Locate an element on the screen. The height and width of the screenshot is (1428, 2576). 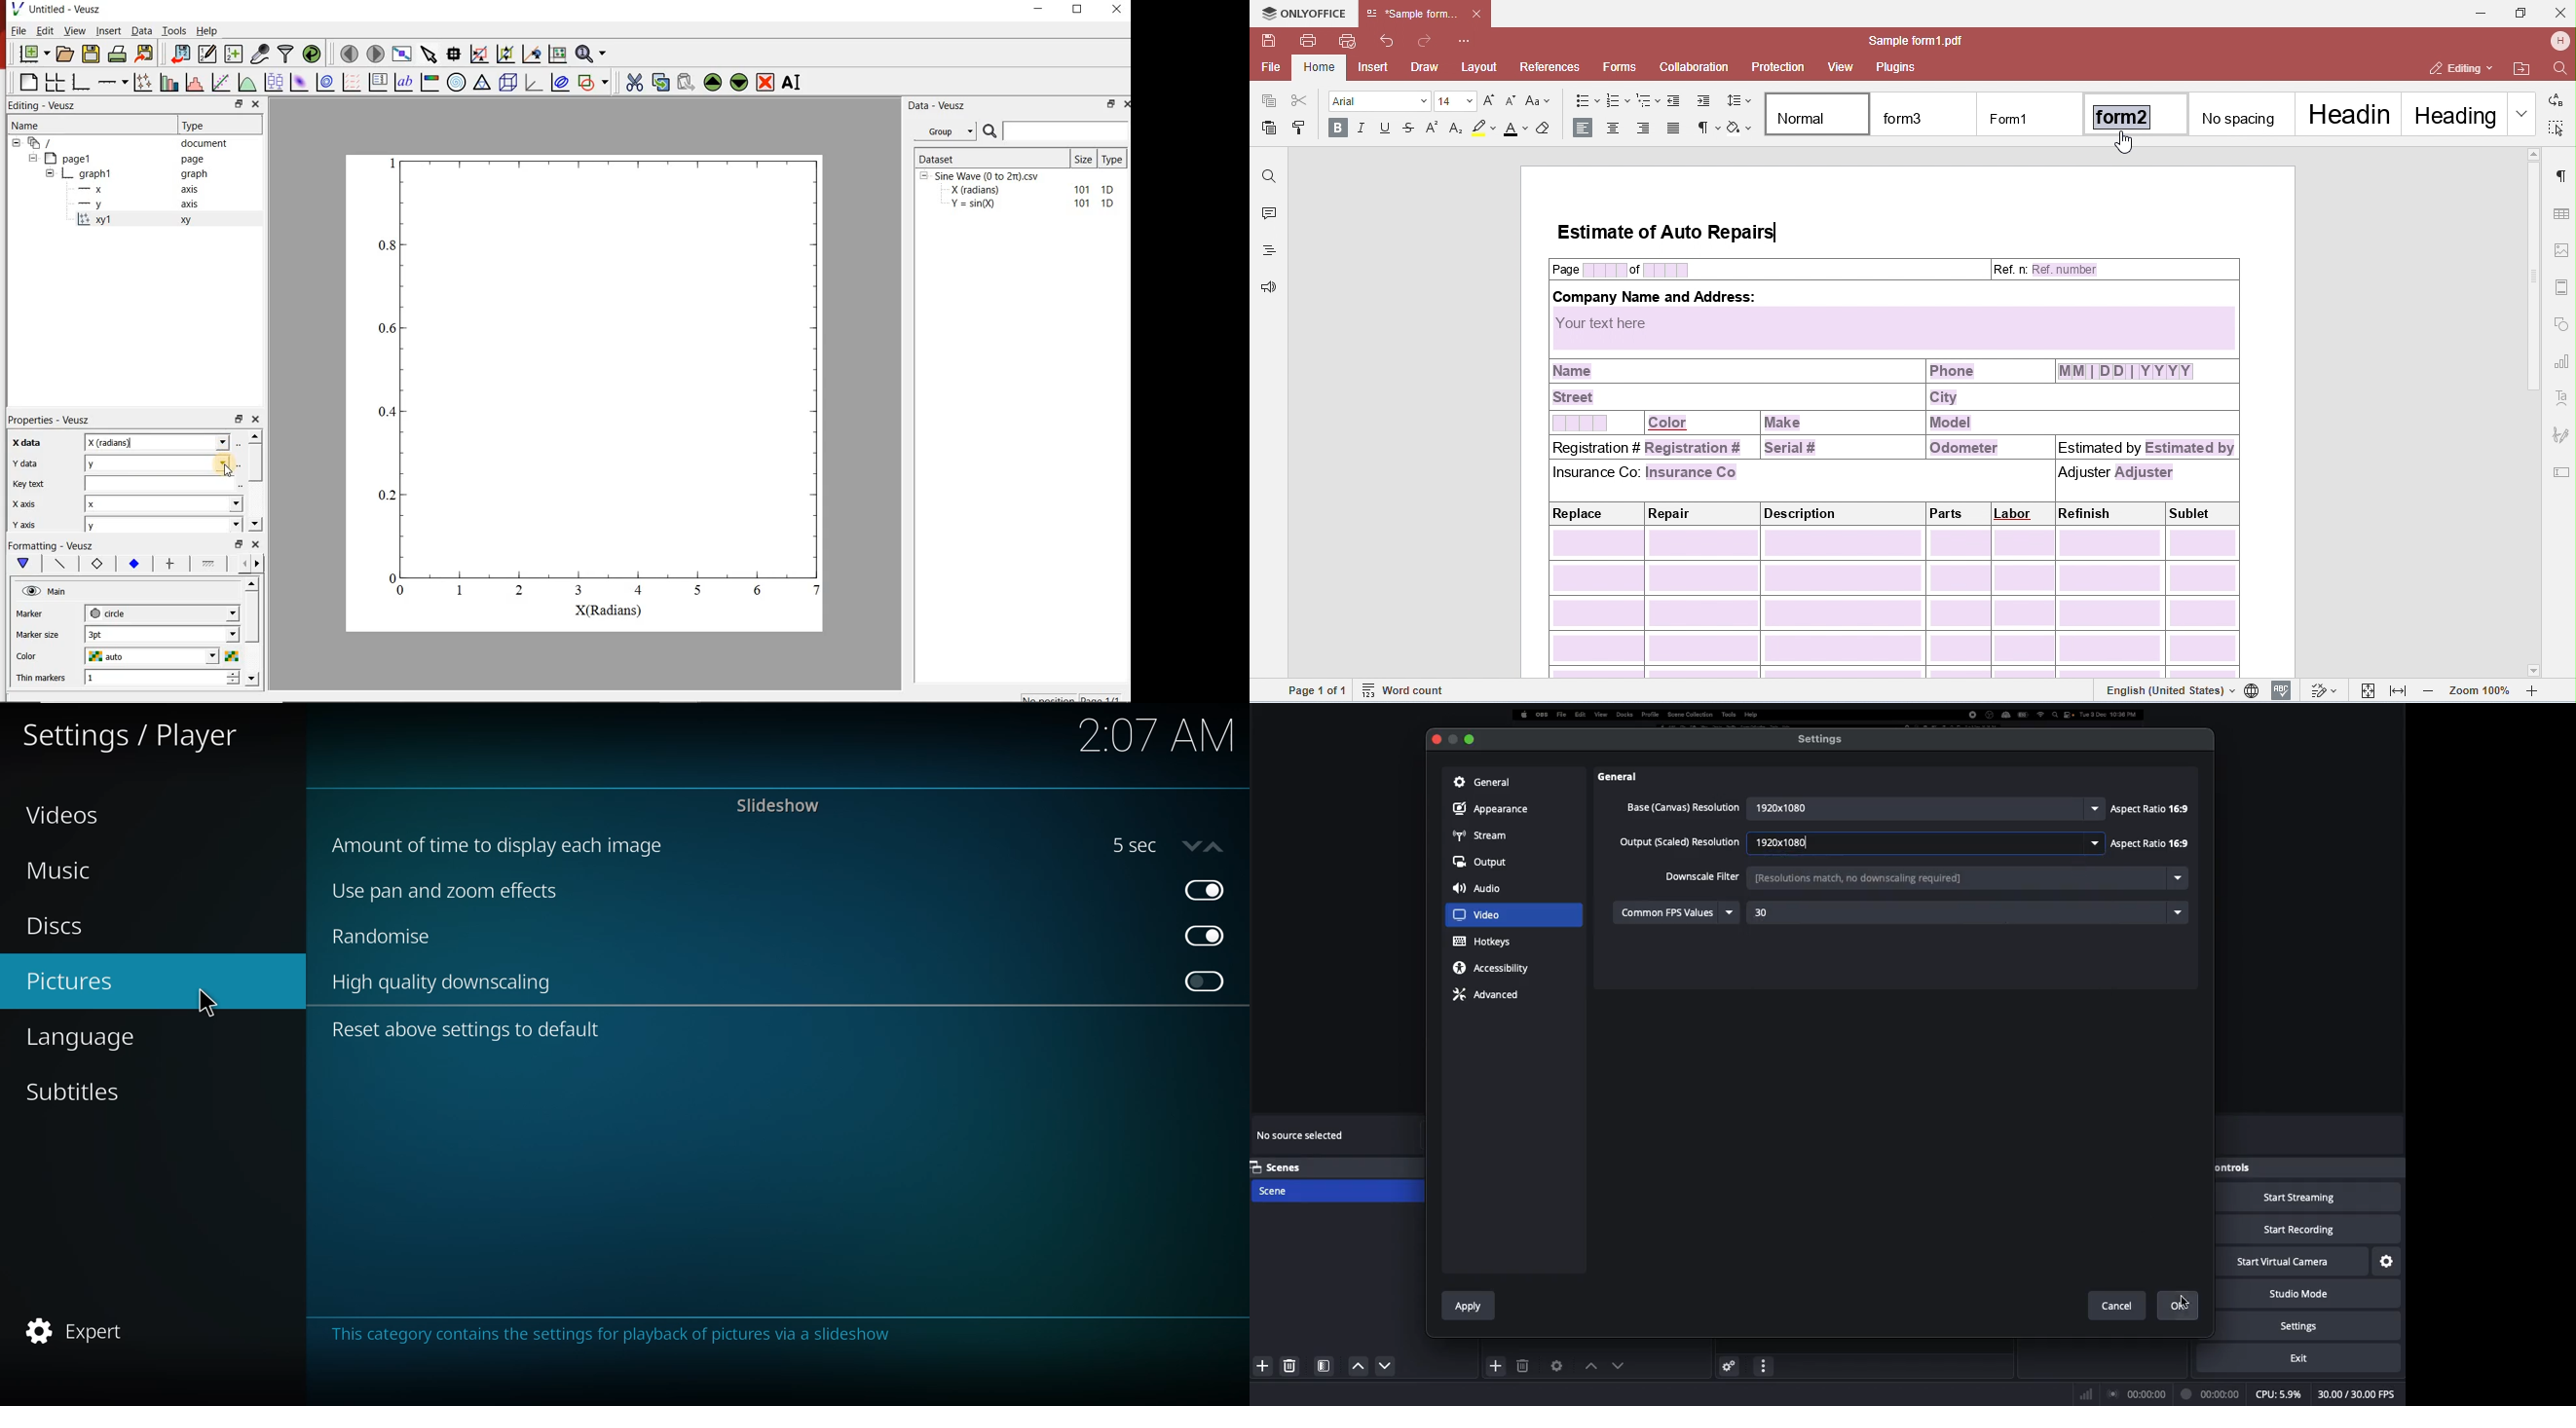
y is located at coordinates (164, 525).